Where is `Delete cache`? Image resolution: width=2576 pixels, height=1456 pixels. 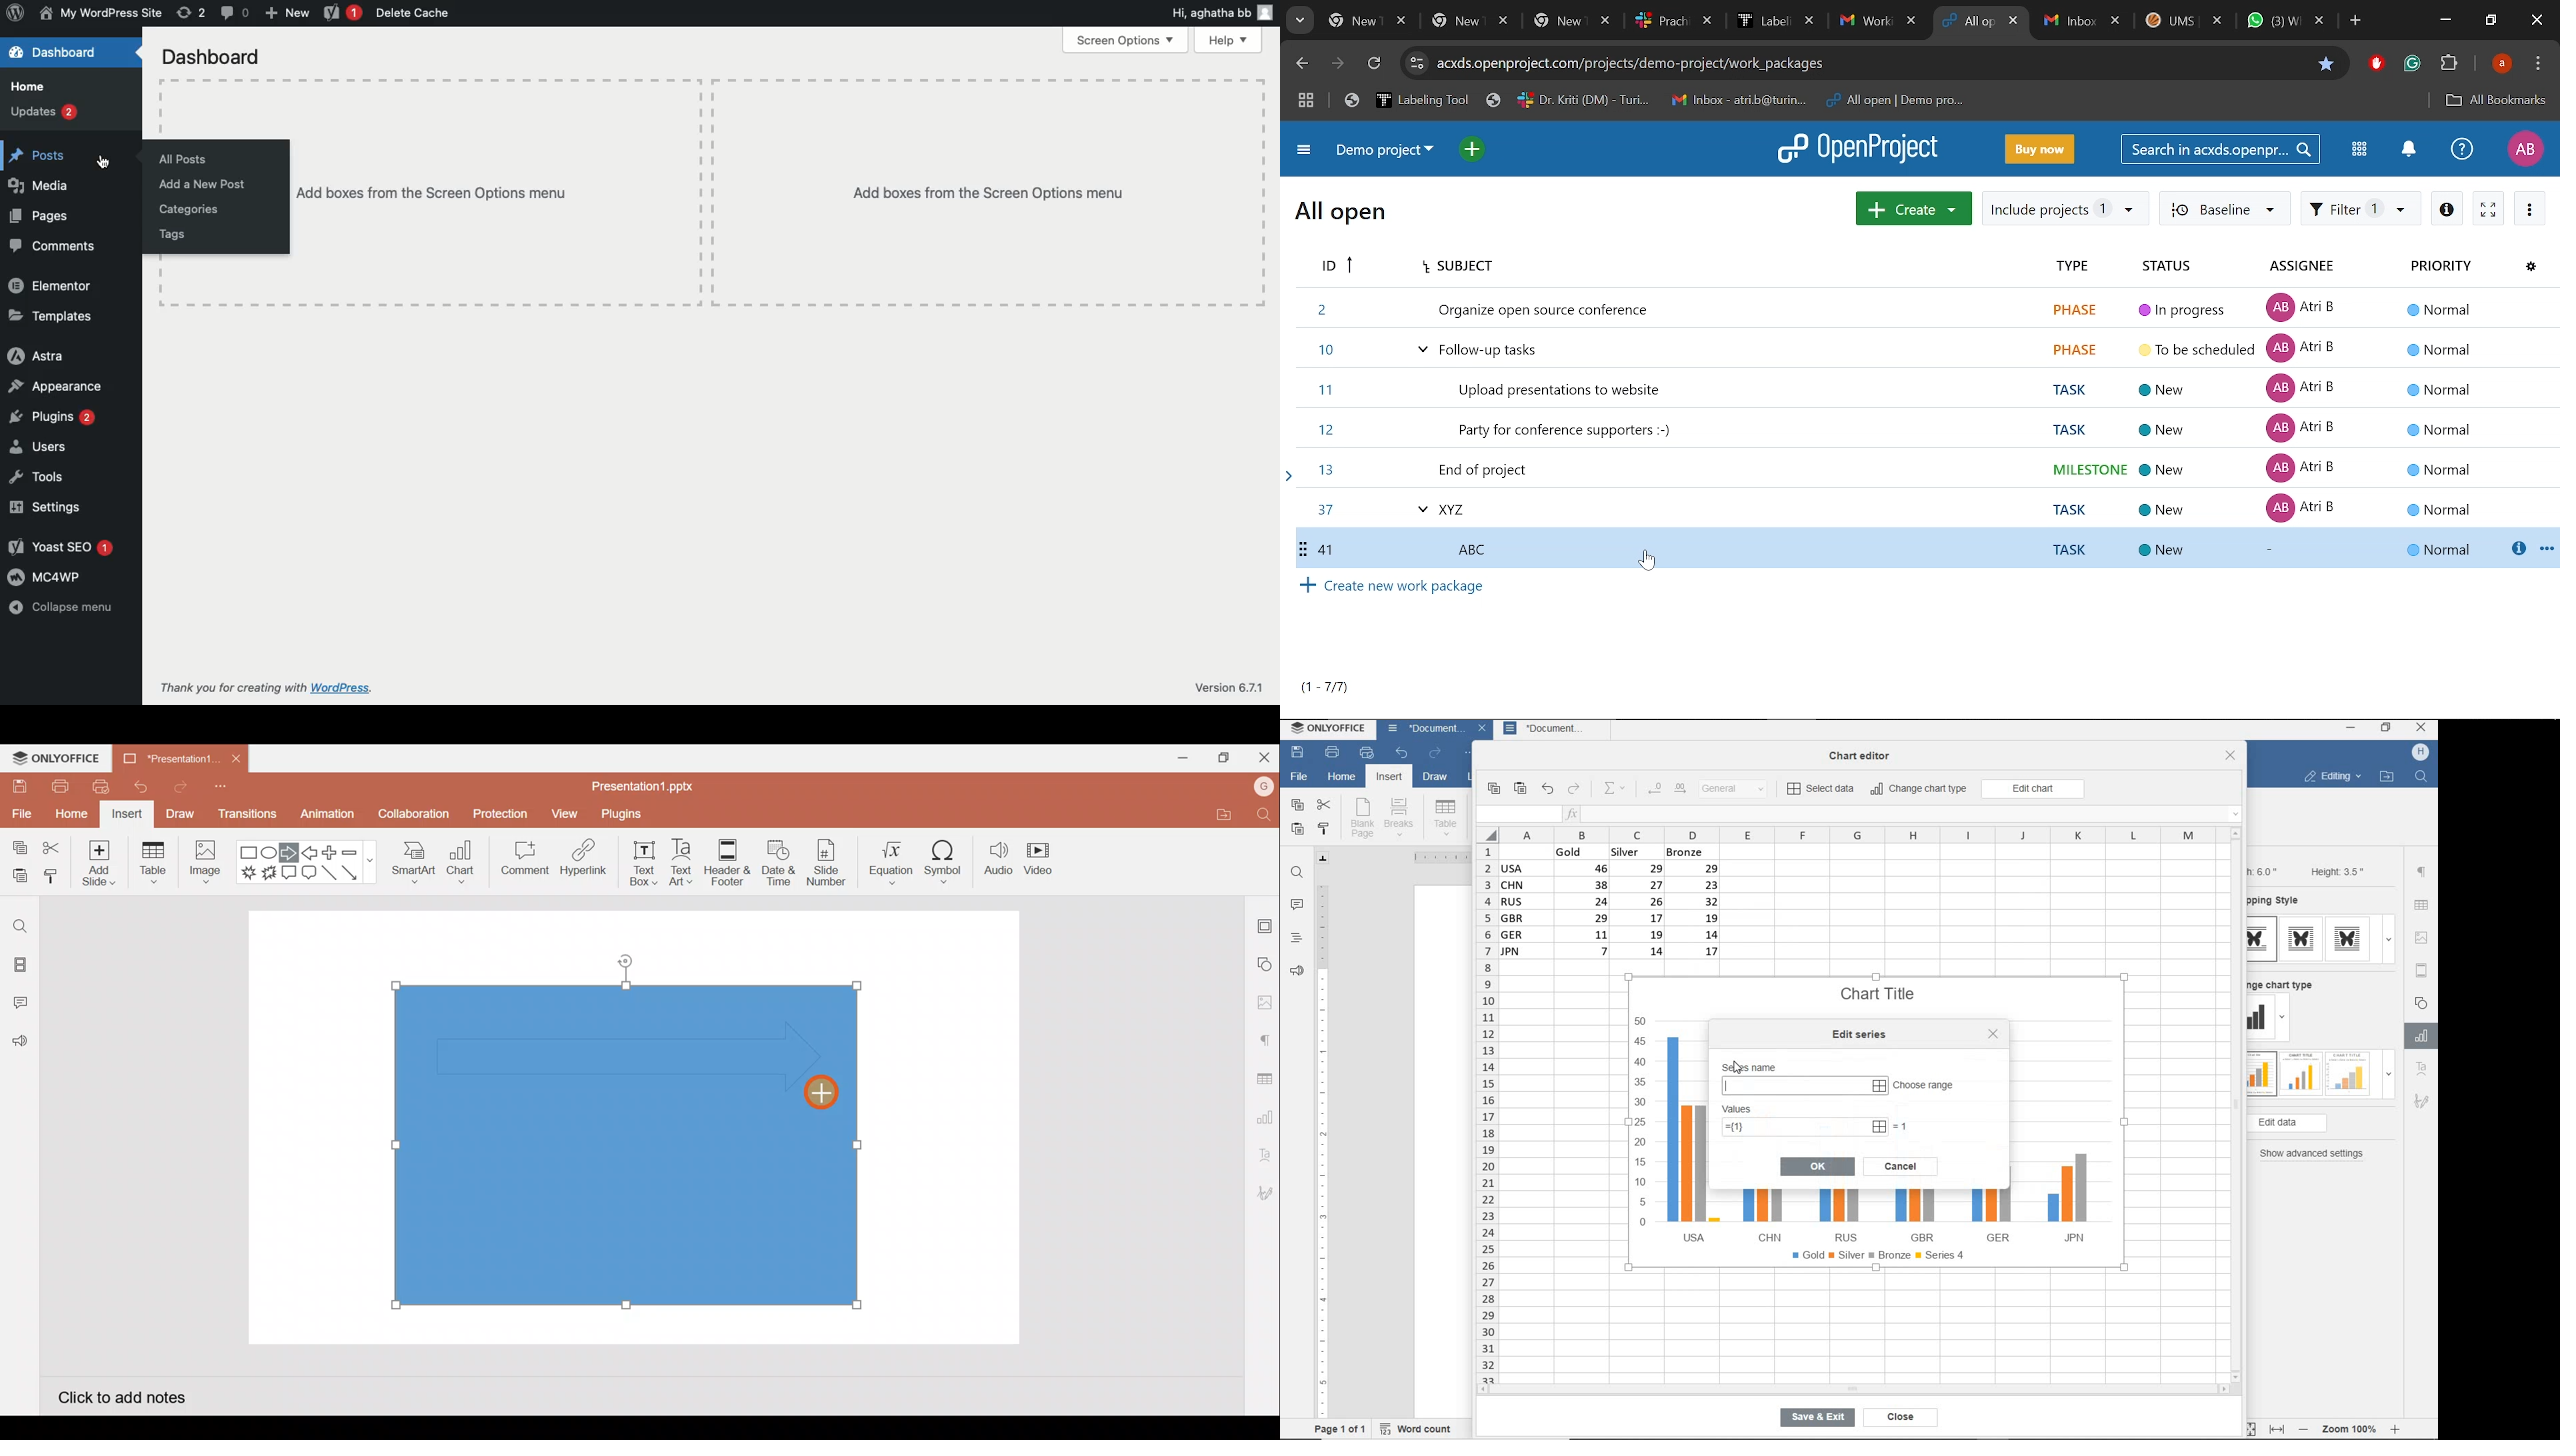
Delete cache is located at coordinates (415, 12).